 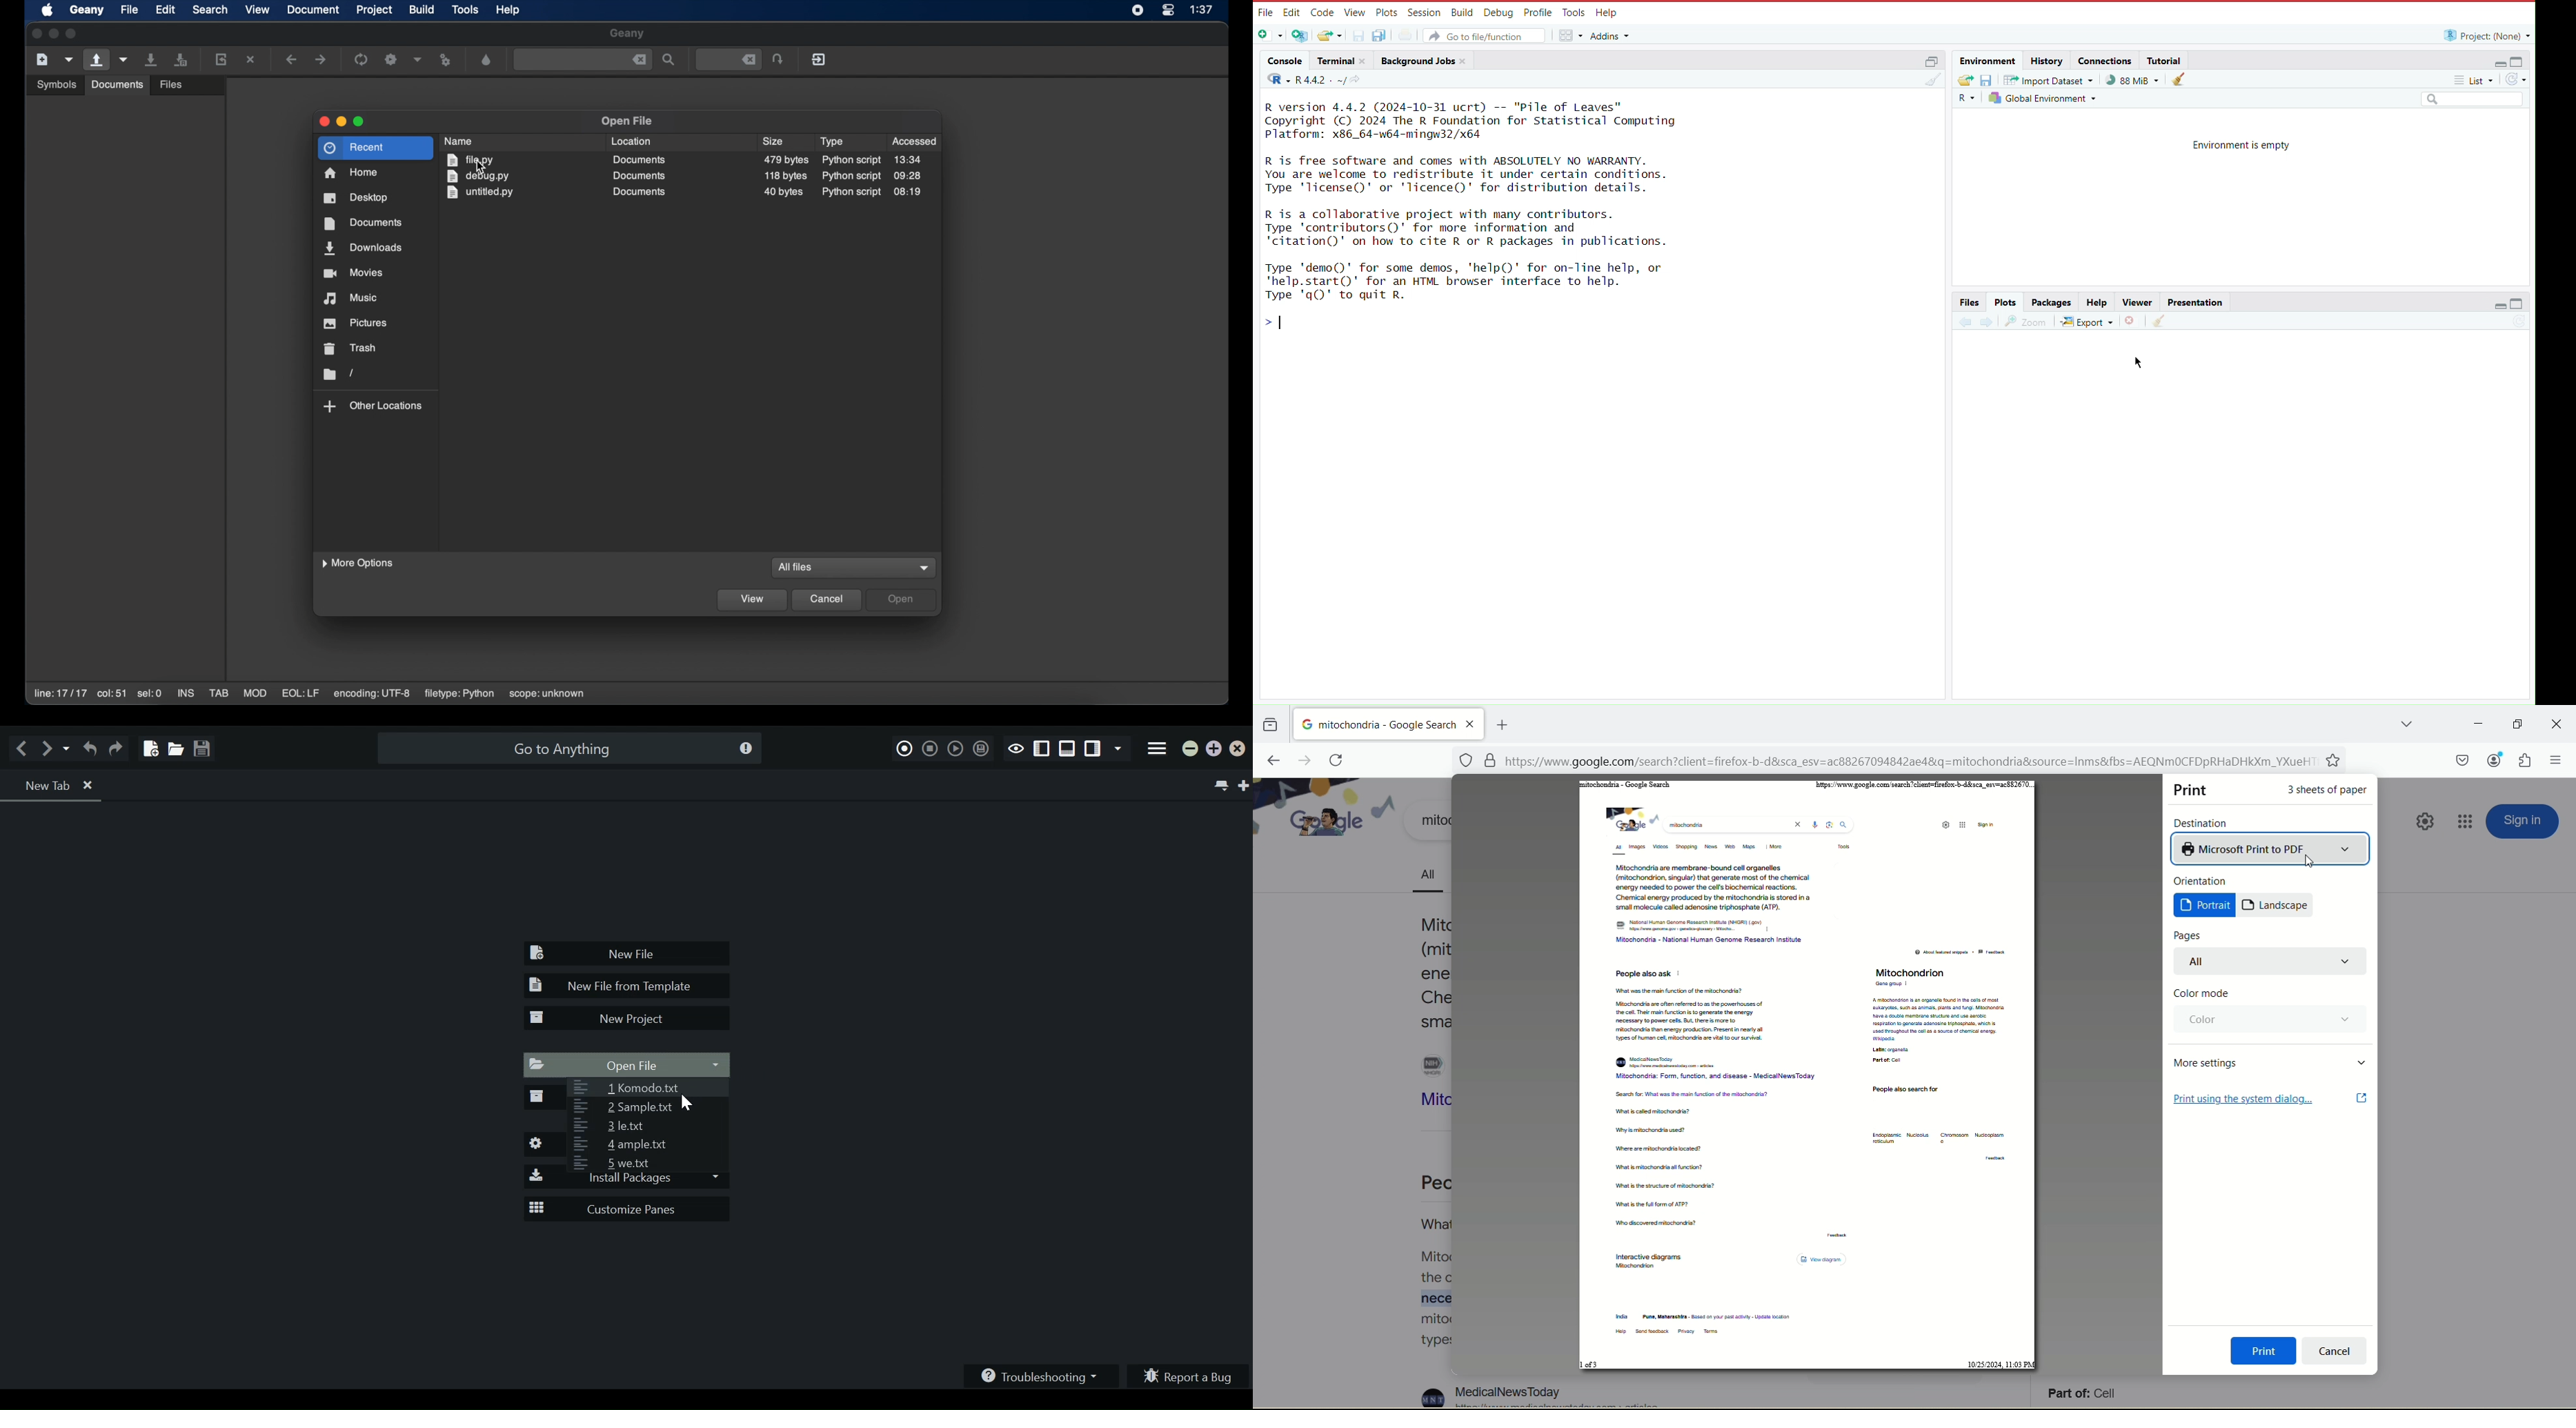 I want to click on Create a project, so click(x=1302, y=35).